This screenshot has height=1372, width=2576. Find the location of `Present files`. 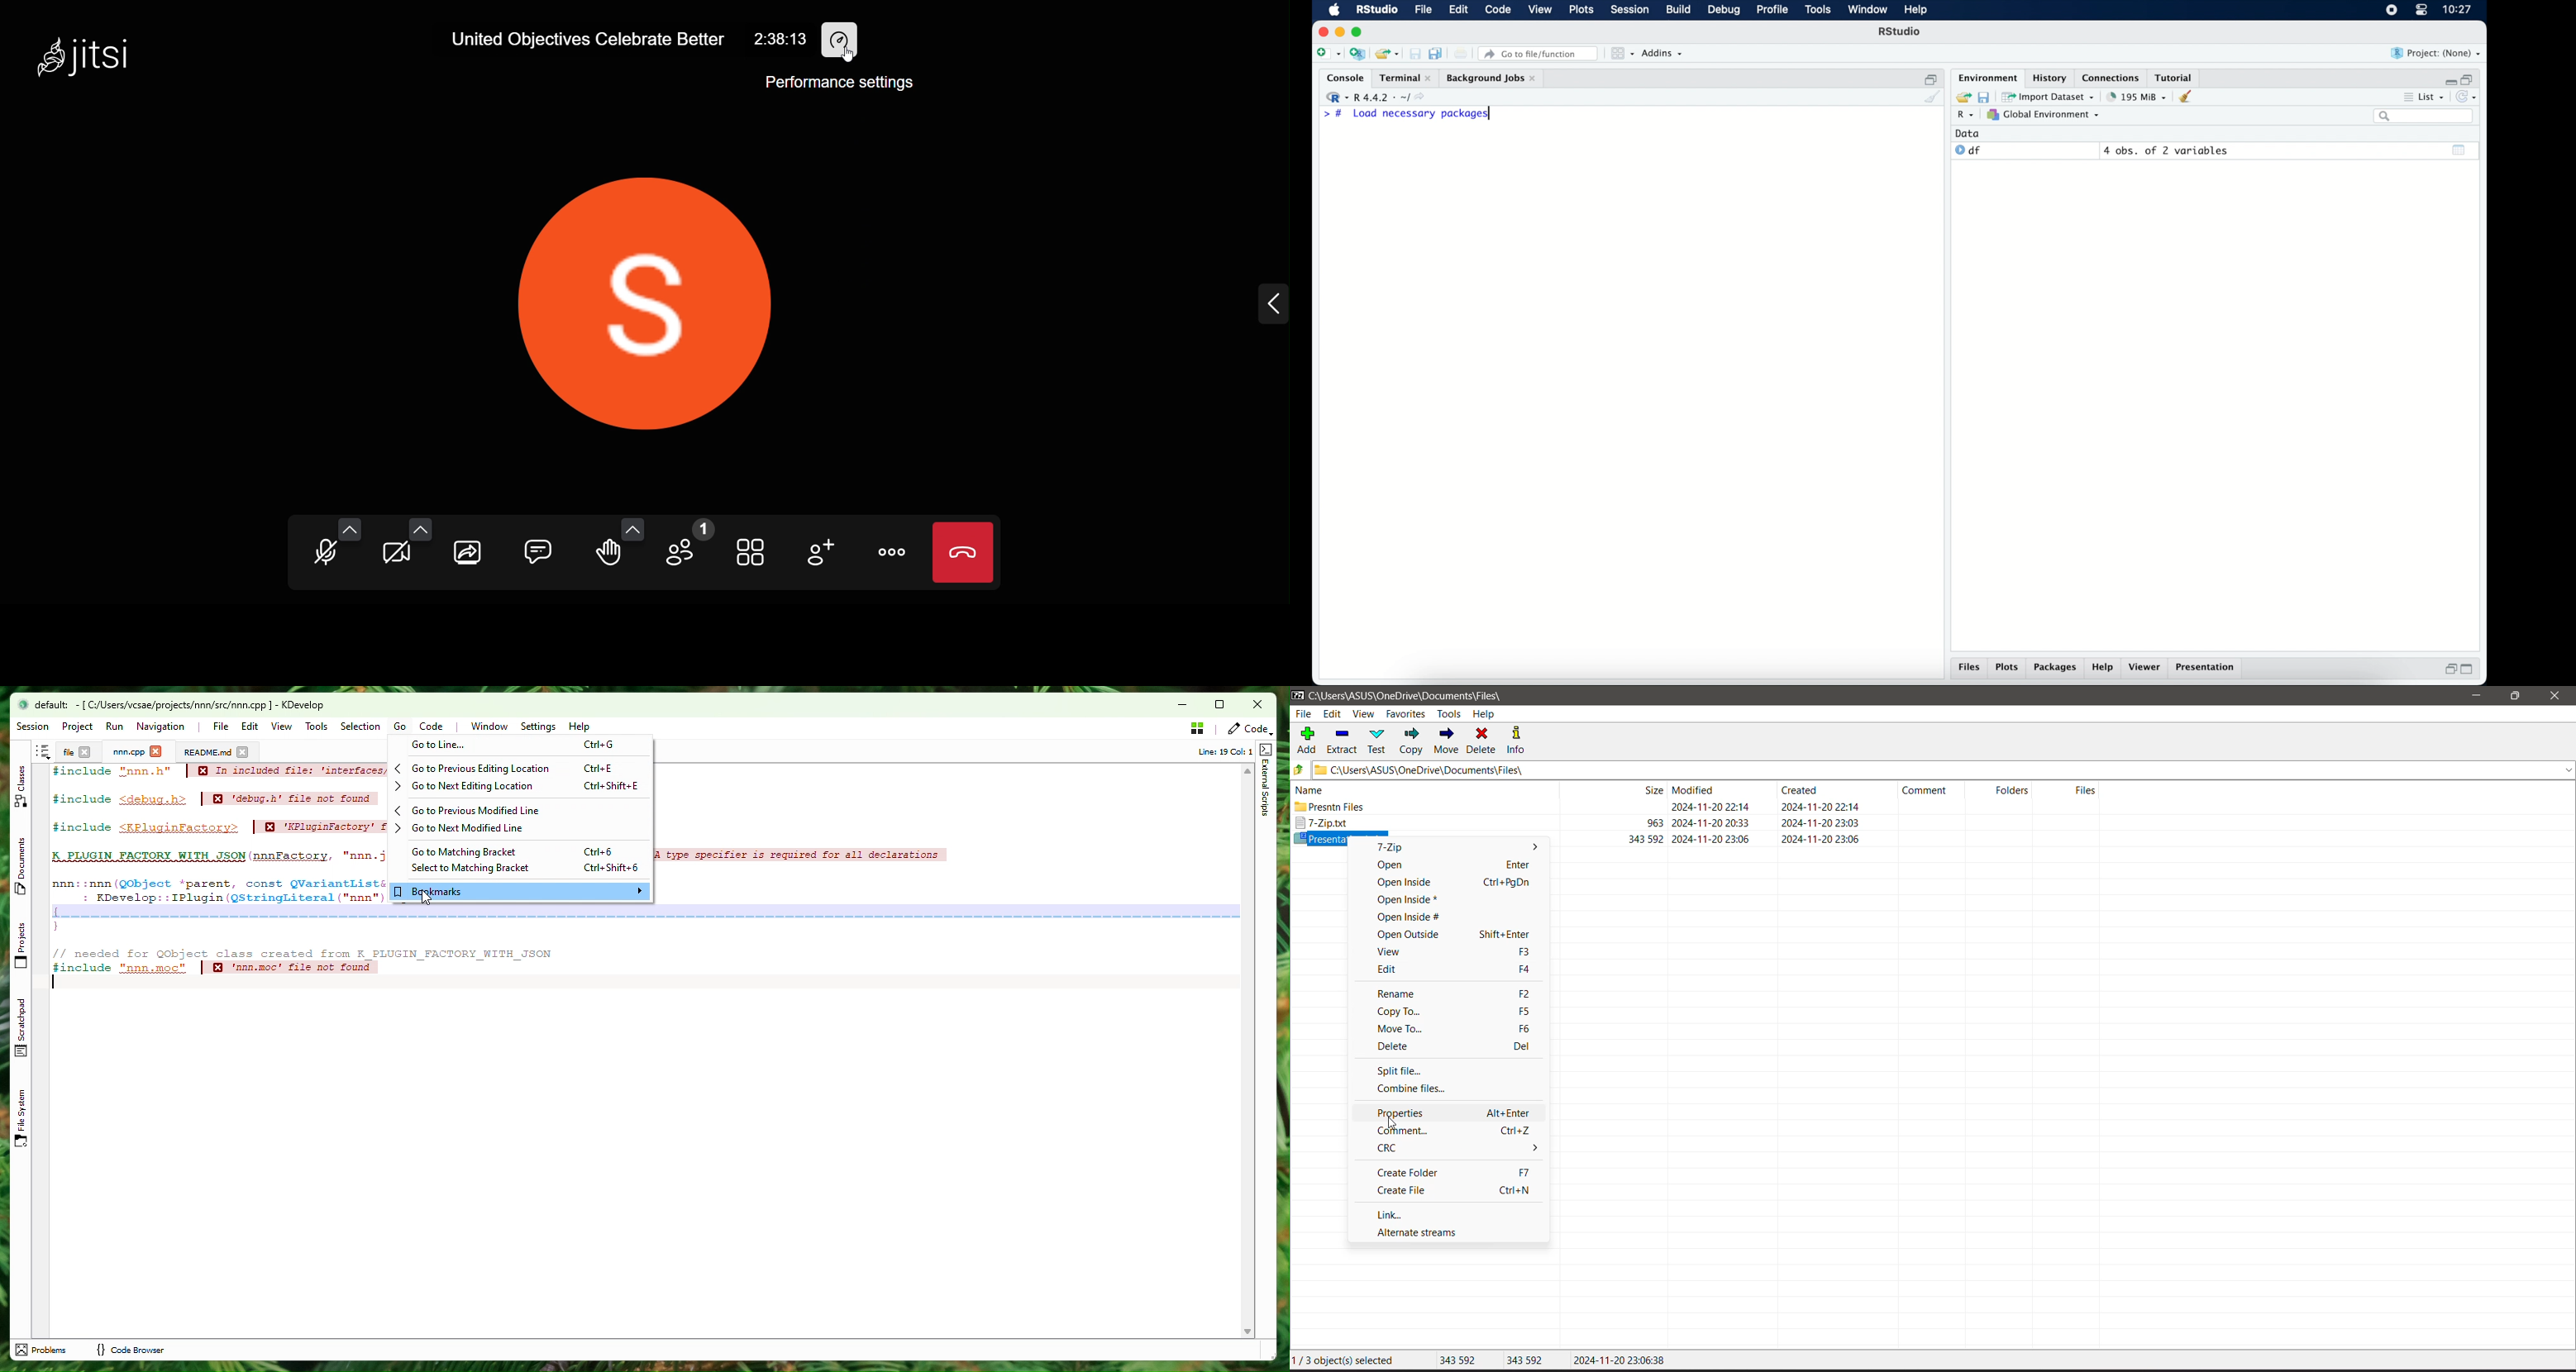

Present files is located at coordinates (1581, 808).